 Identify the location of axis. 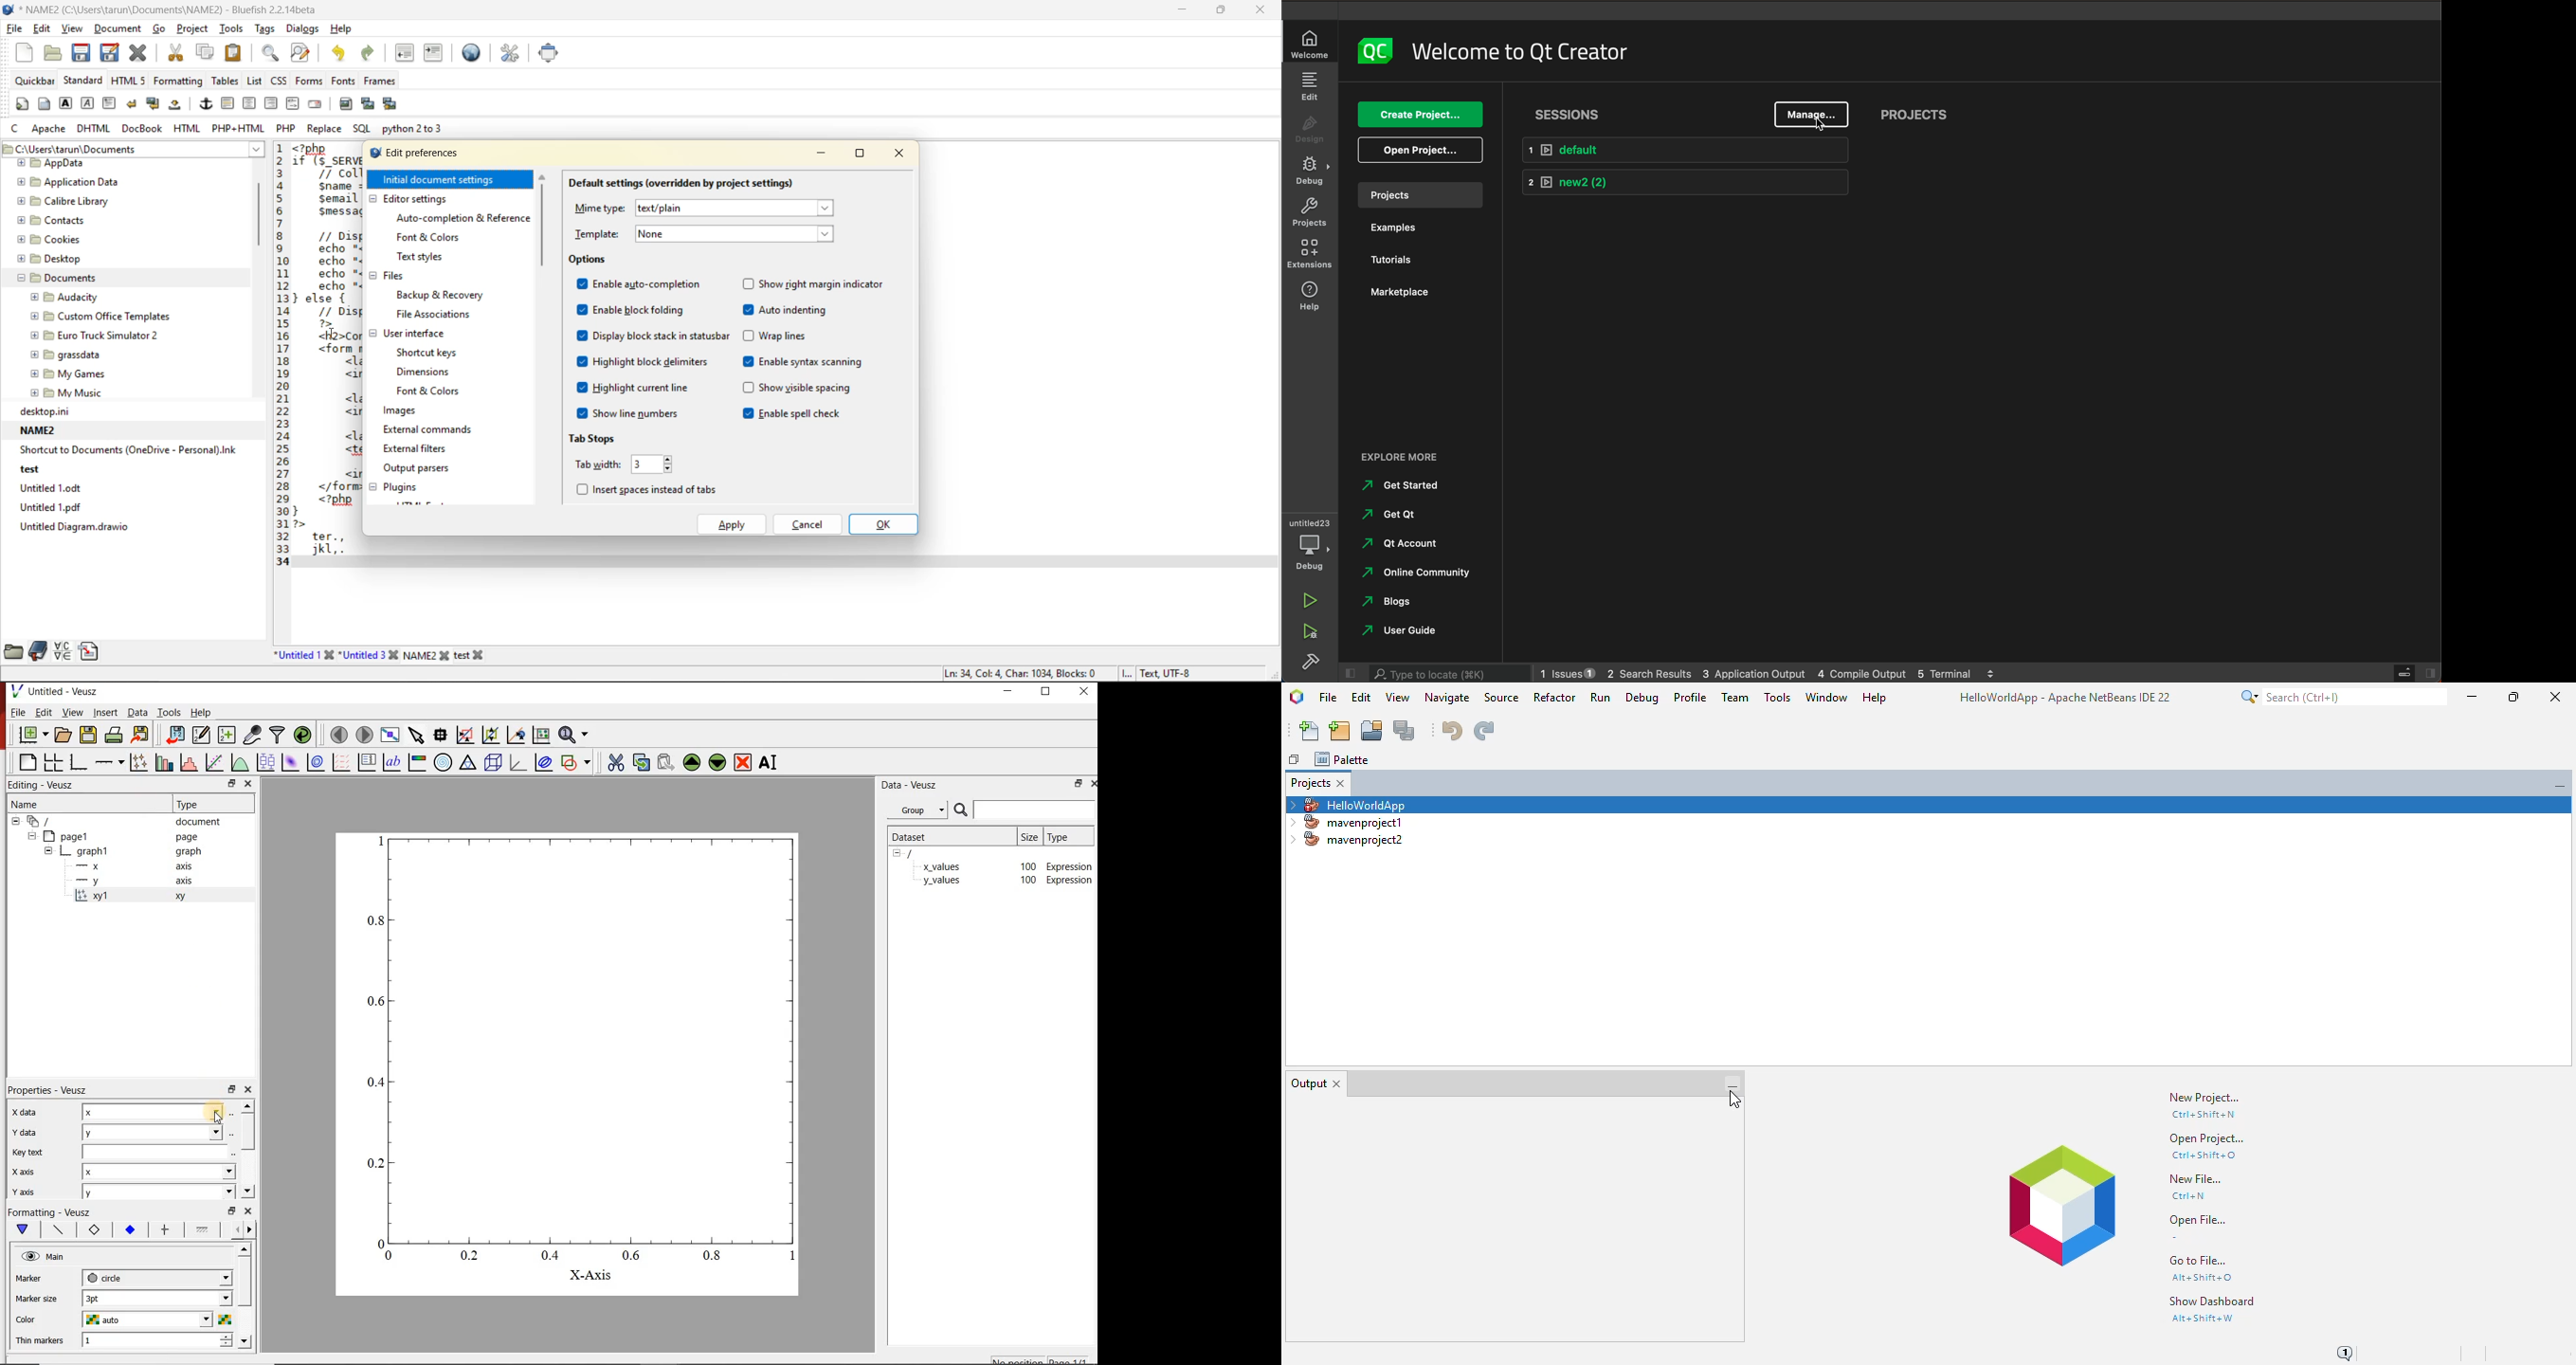
(184, 881).